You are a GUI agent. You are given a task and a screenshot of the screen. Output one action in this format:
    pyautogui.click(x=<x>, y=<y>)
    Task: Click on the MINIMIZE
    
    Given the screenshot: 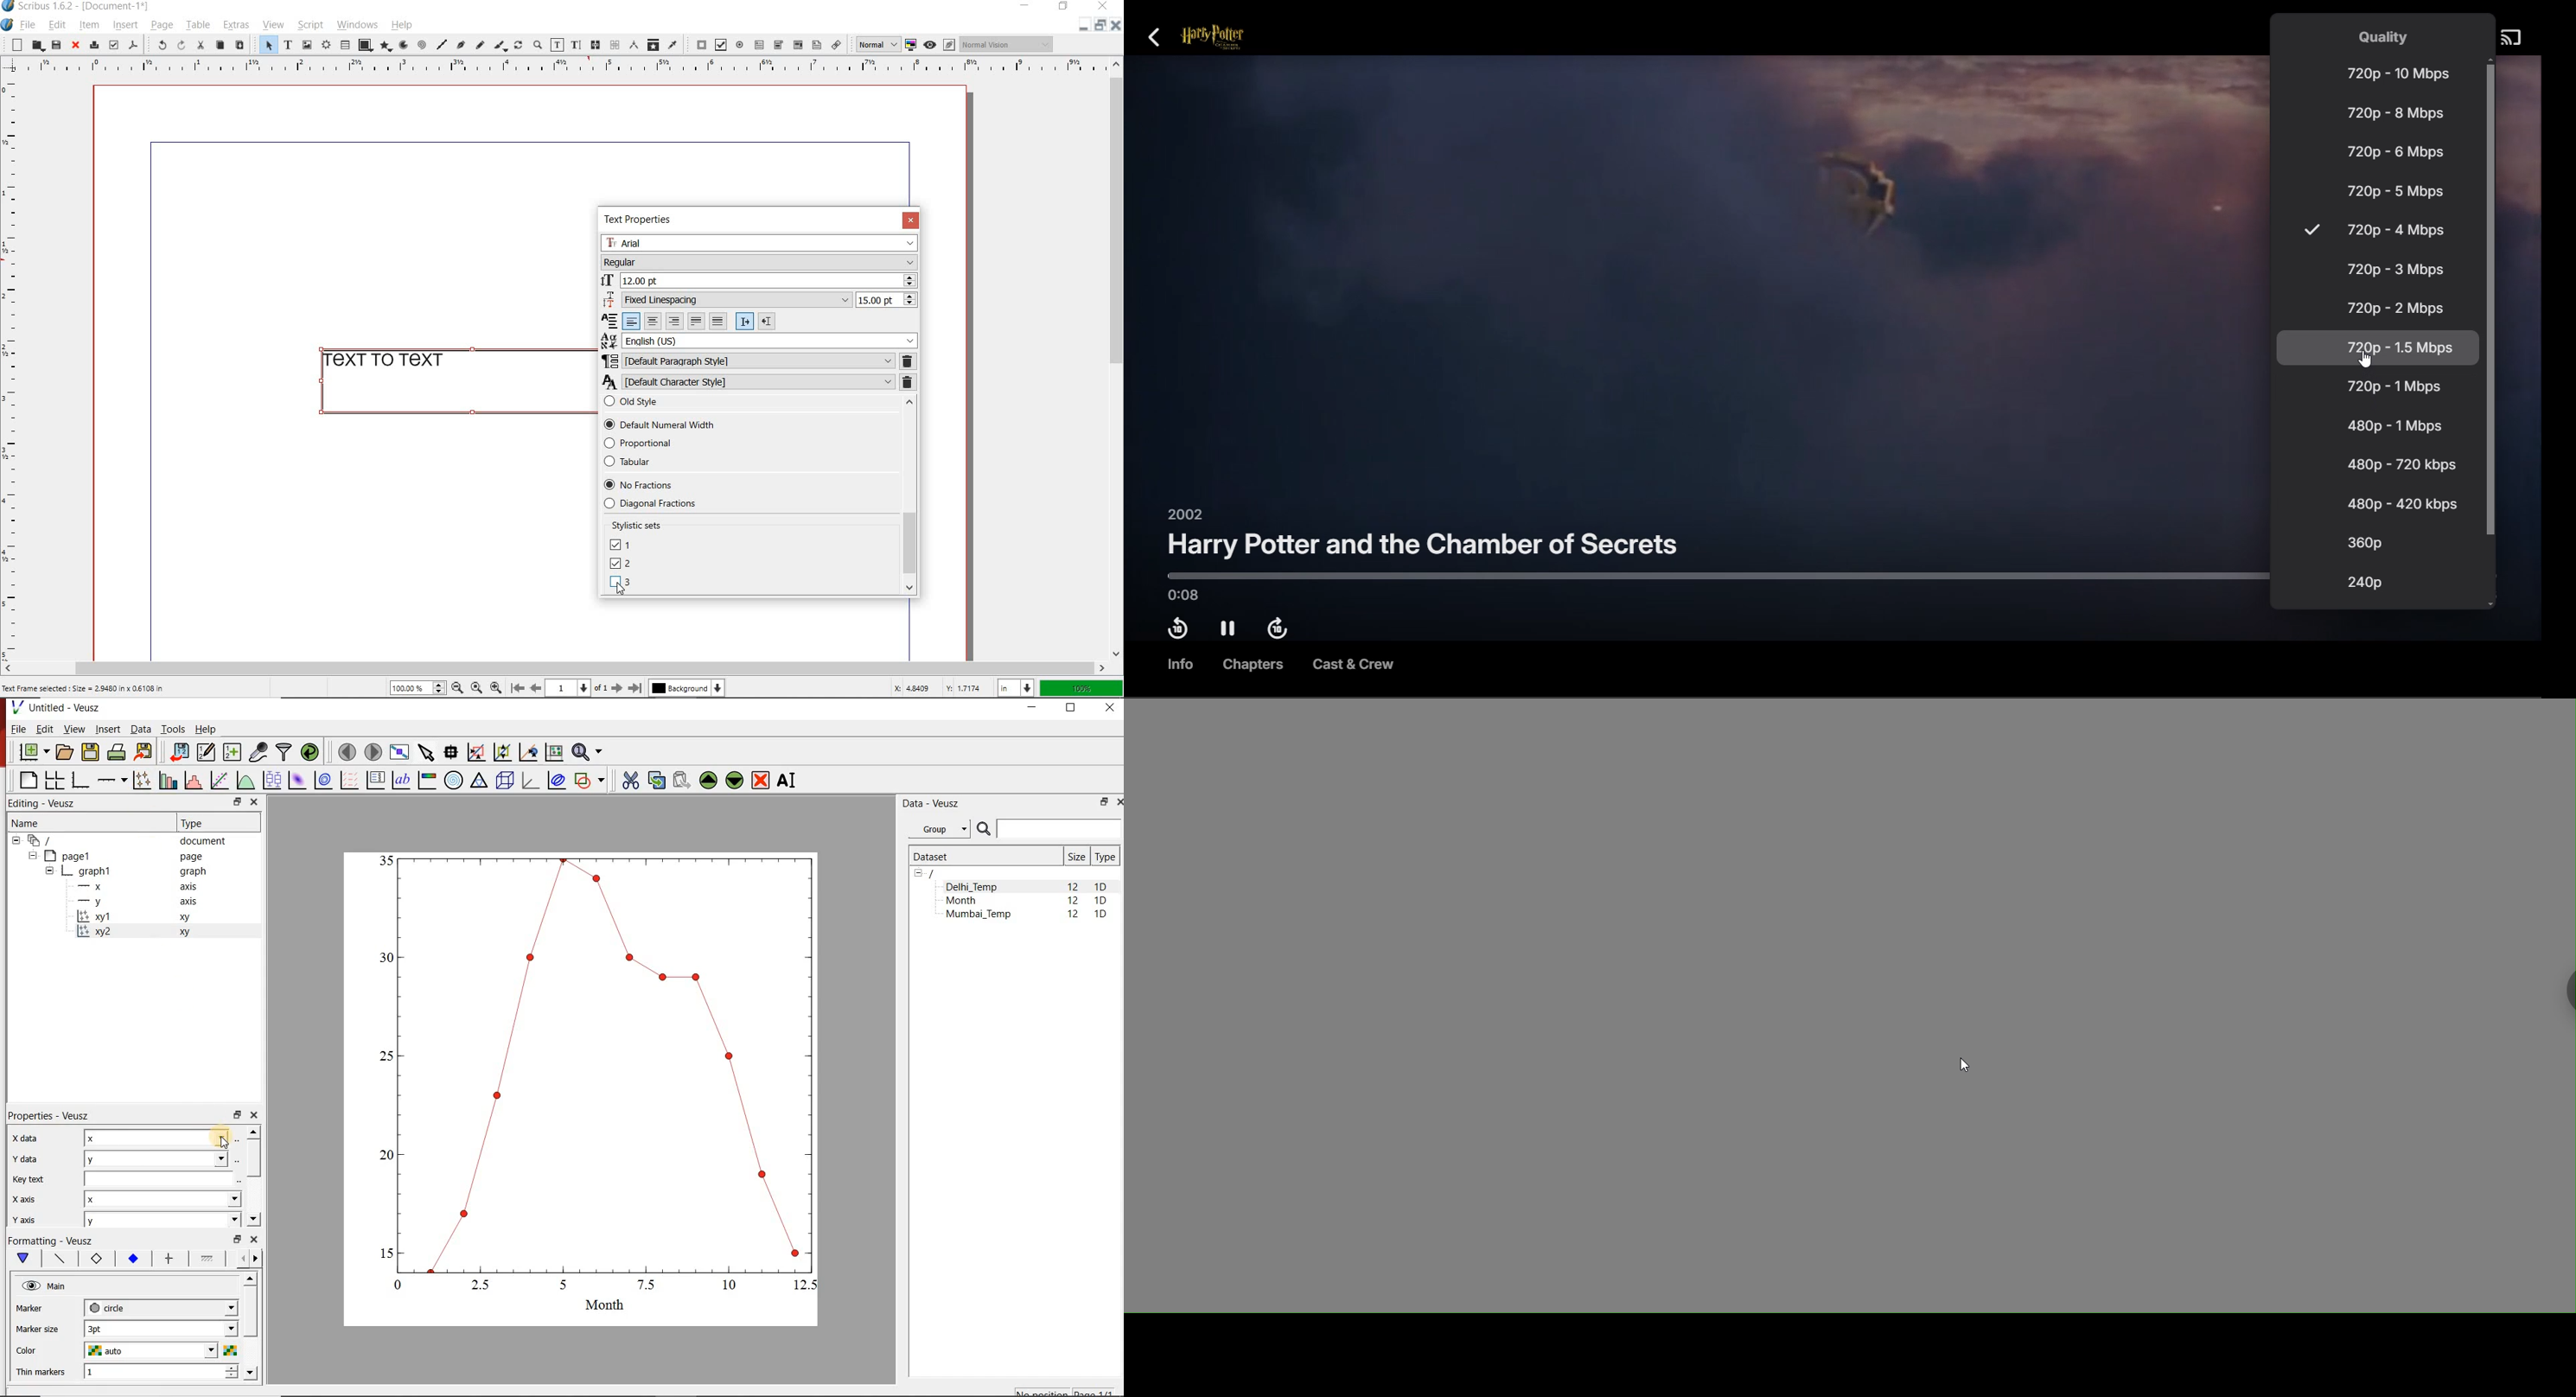 What is the action you would take?
    pyautogui.click(x=1033, y=708)
    